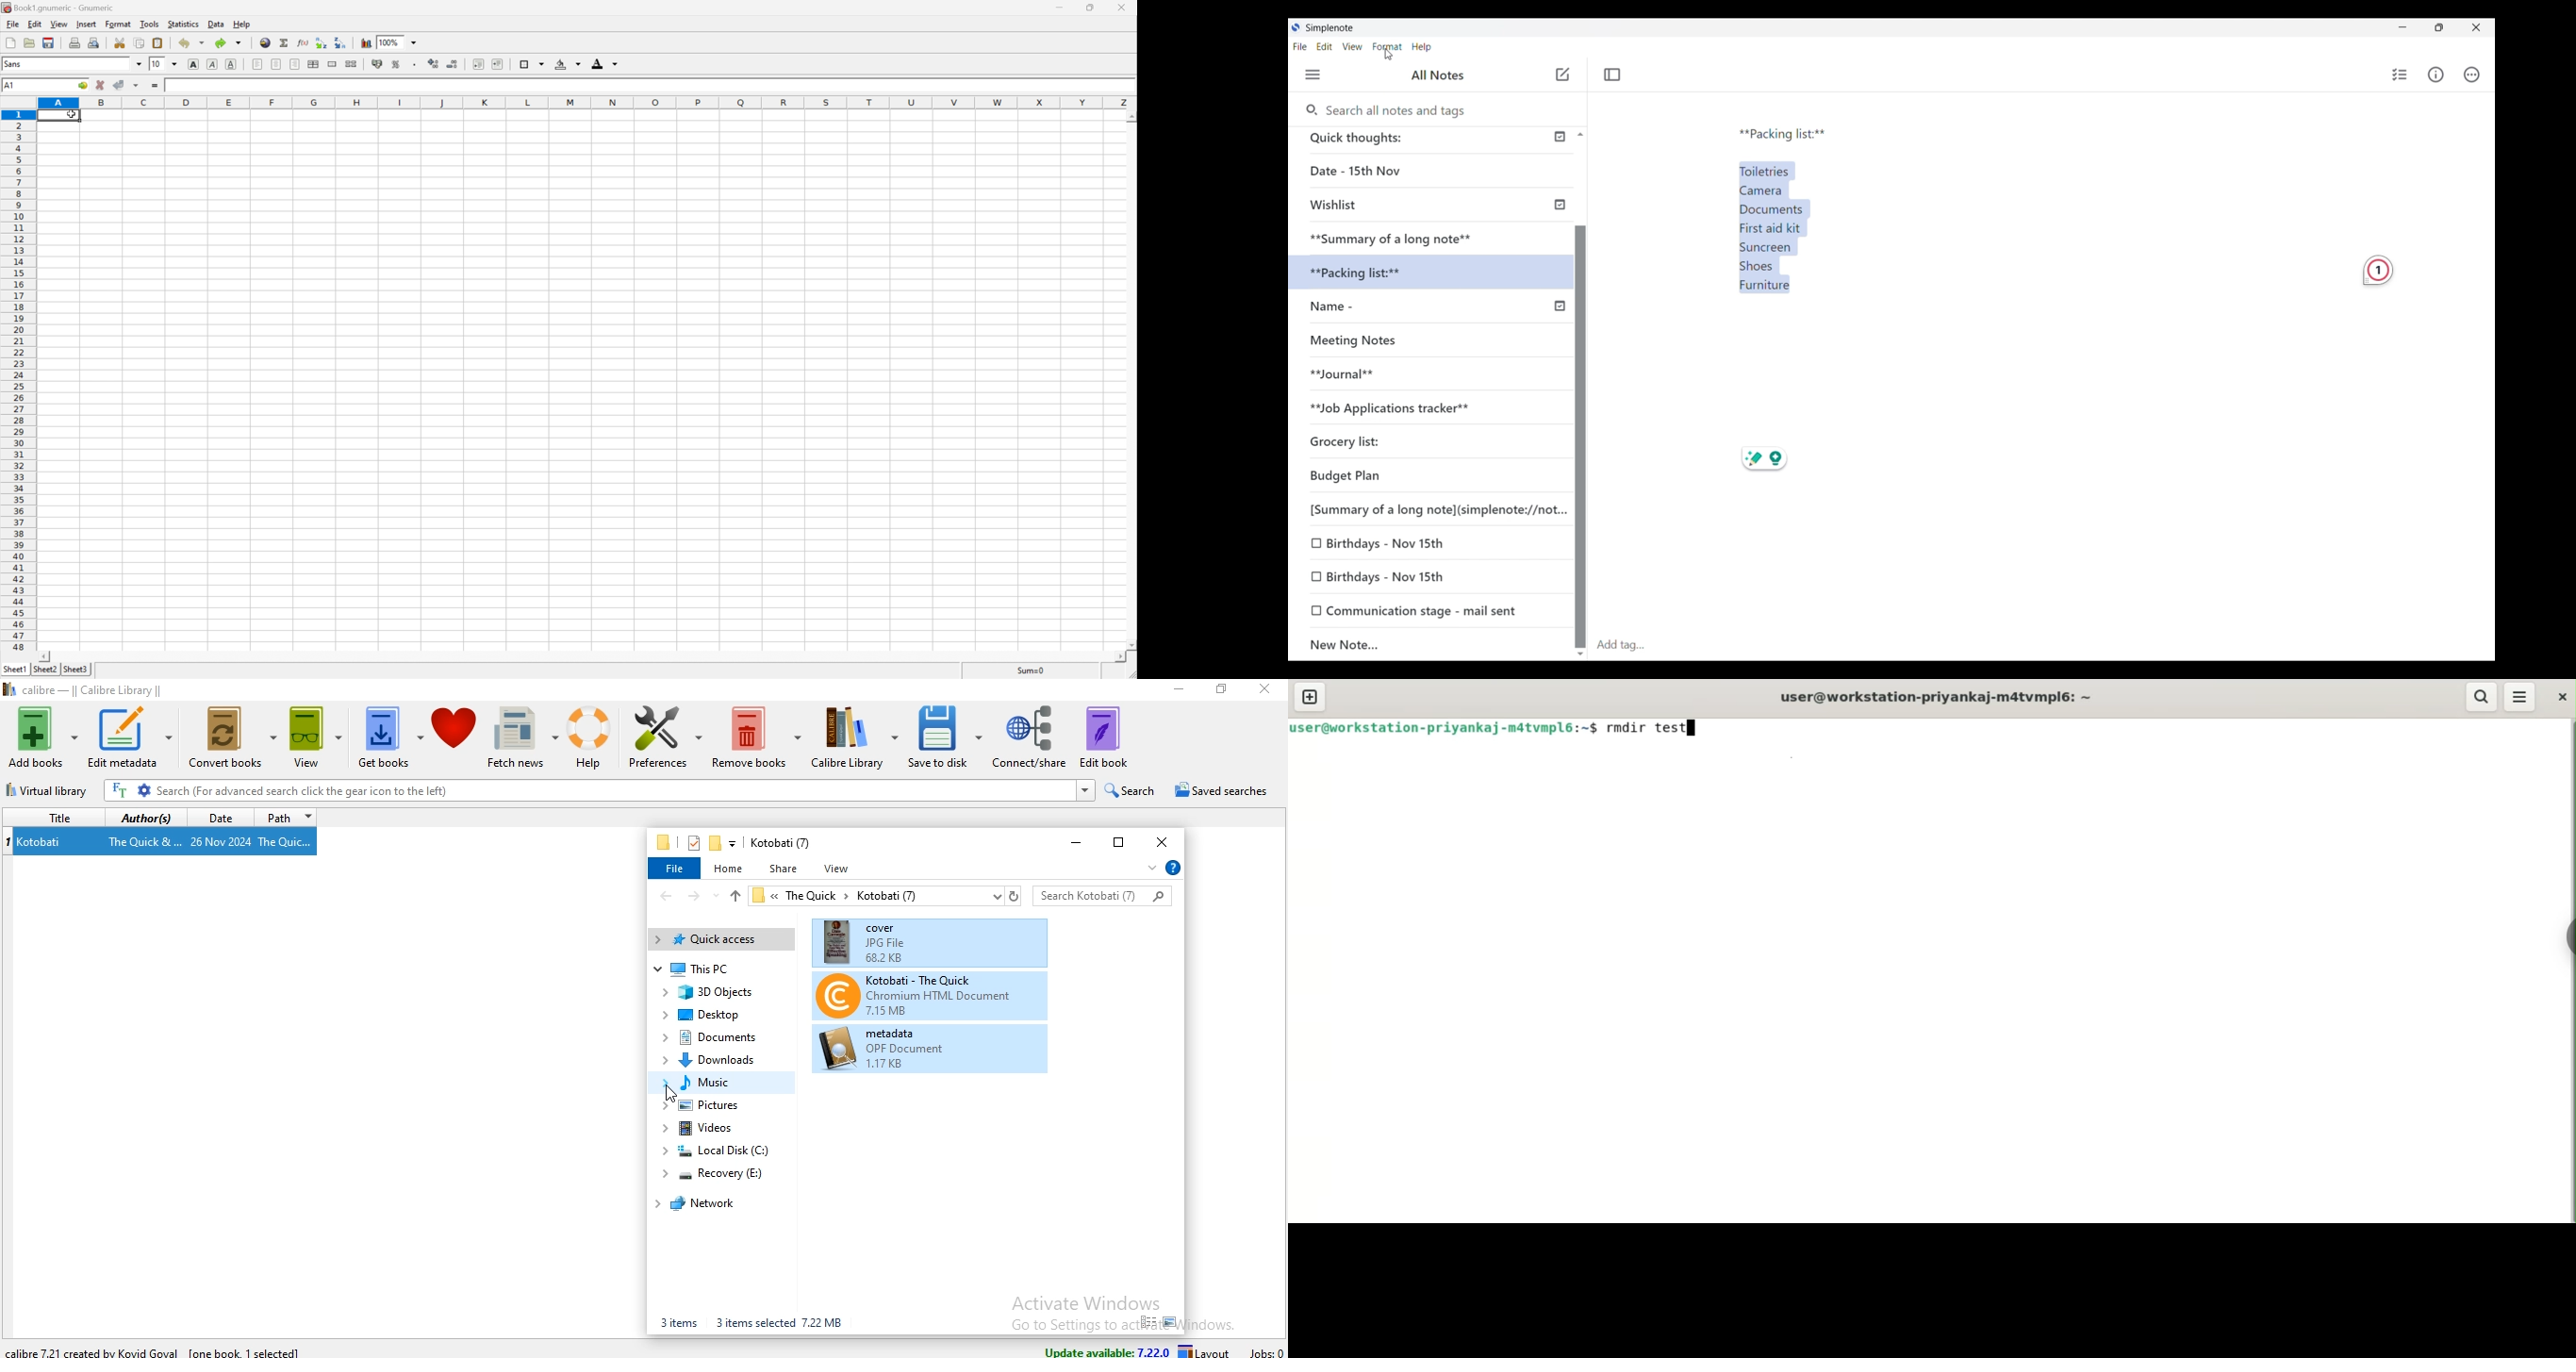  Describe the element at coordinates (1581, 425) in the screenshot. I see `Vertical slide bar for left panel` at that location.